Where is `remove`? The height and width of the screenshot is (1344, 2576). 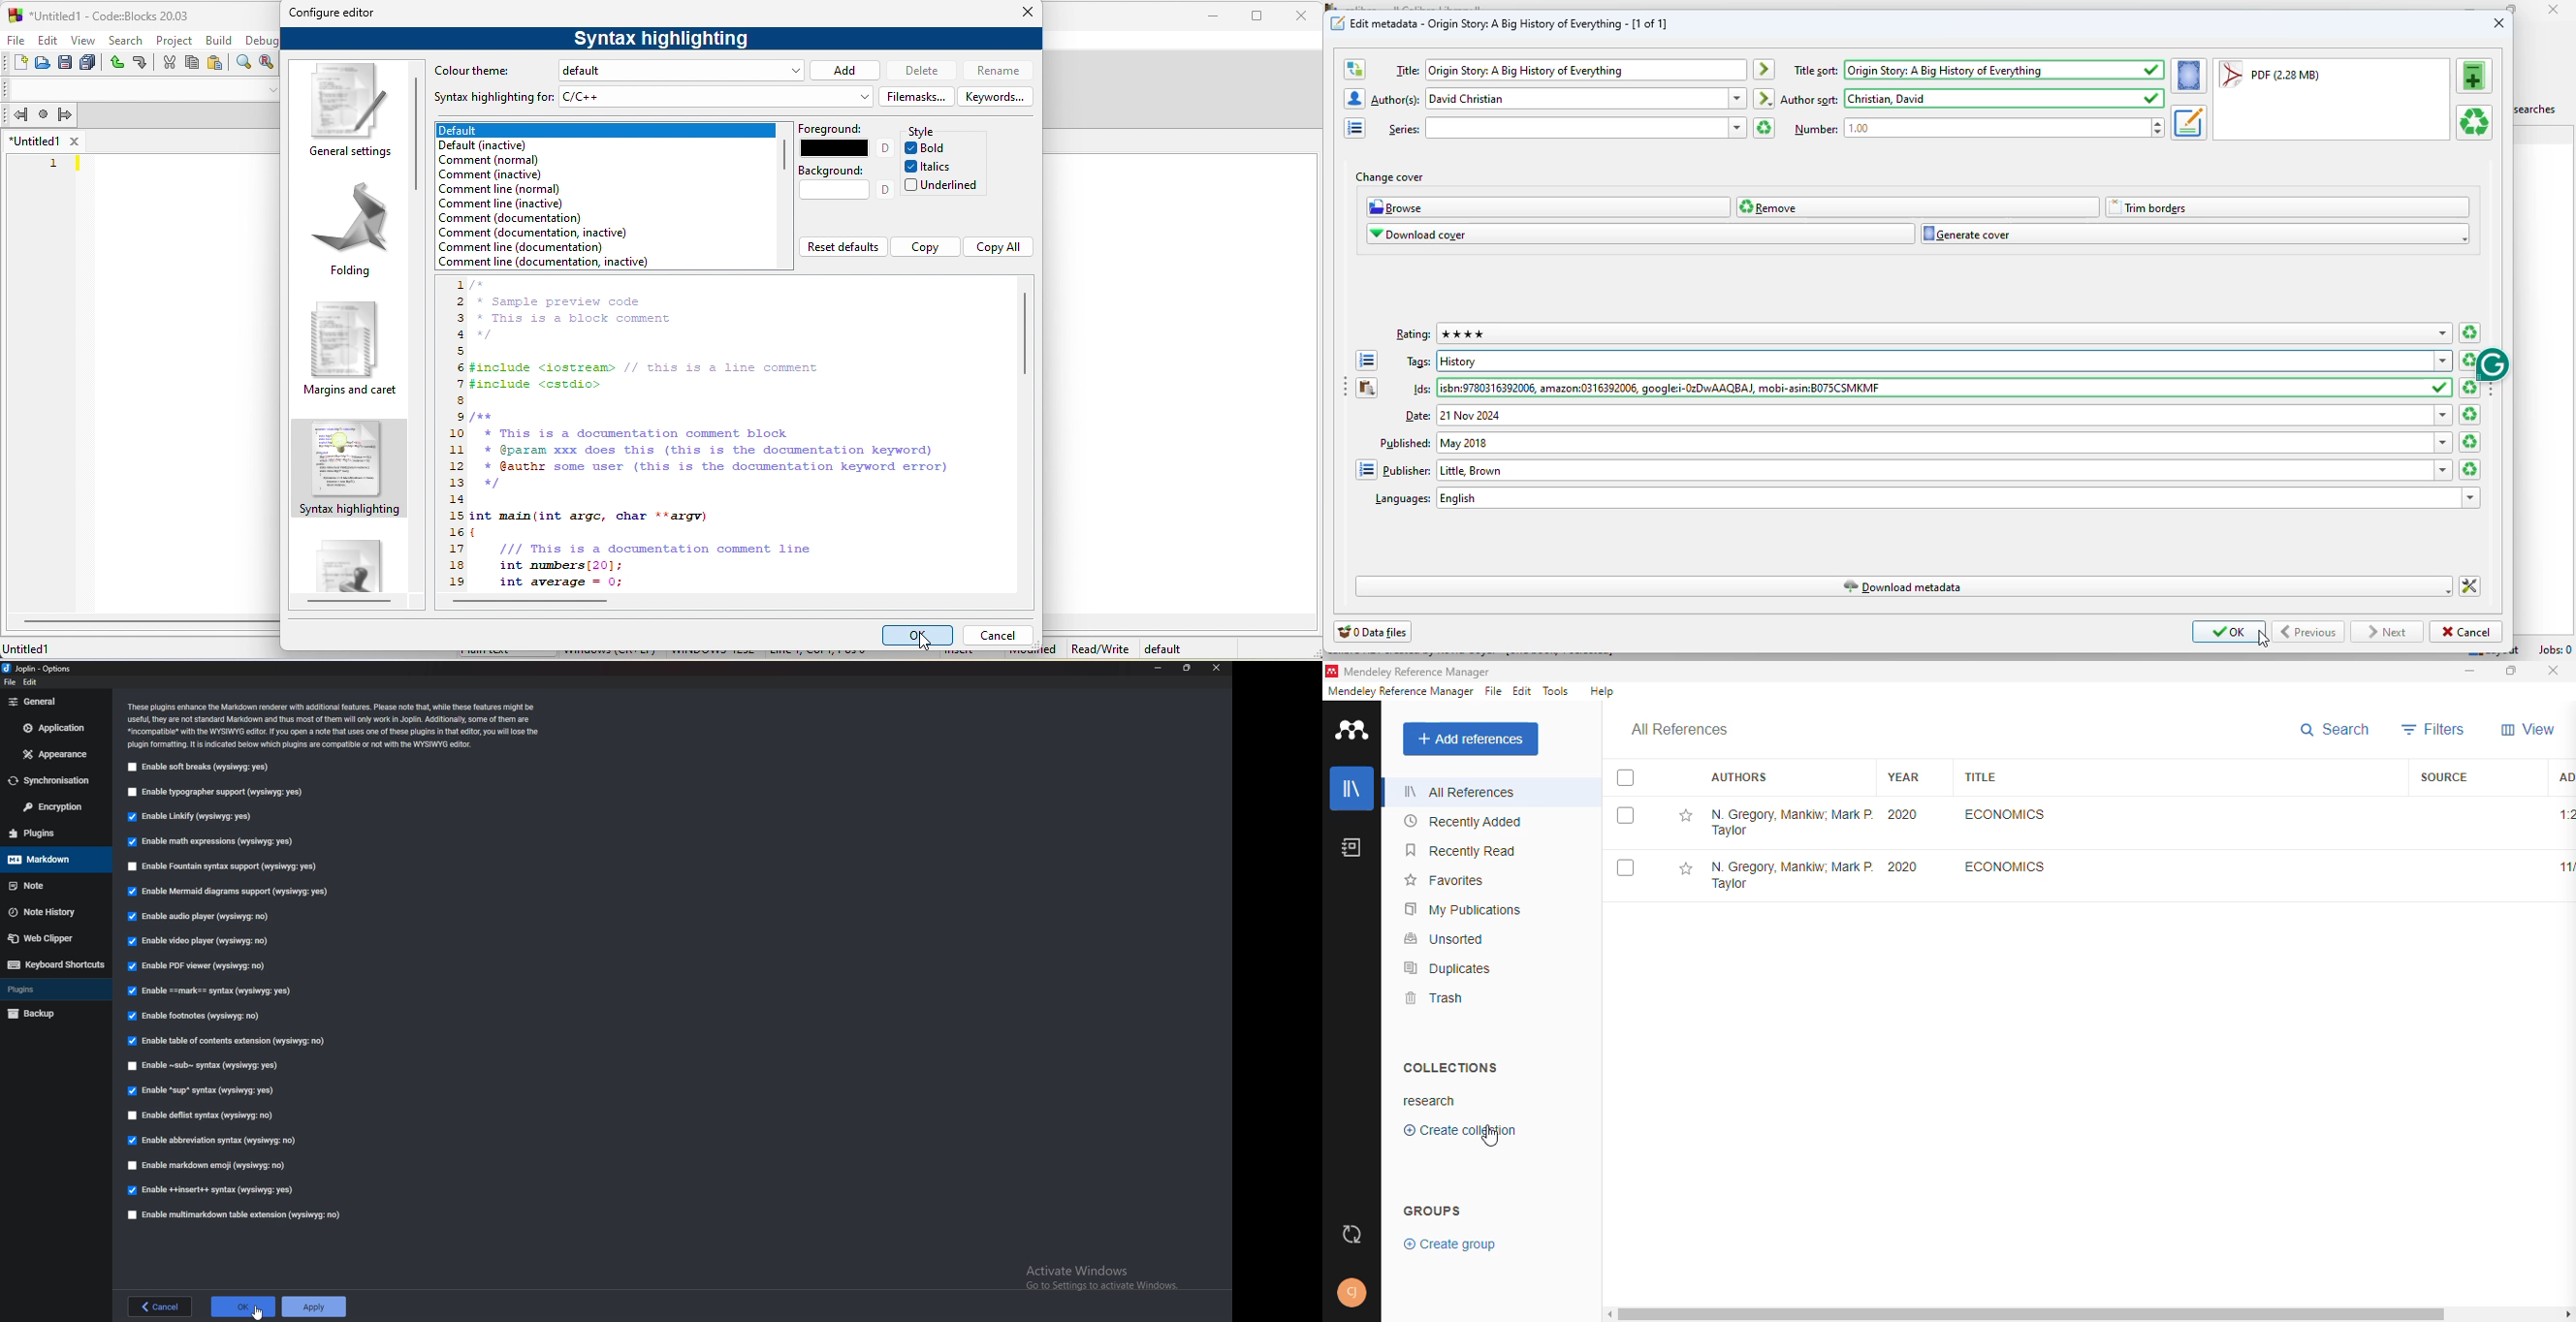
remove is located at coordinates (1919, 207).